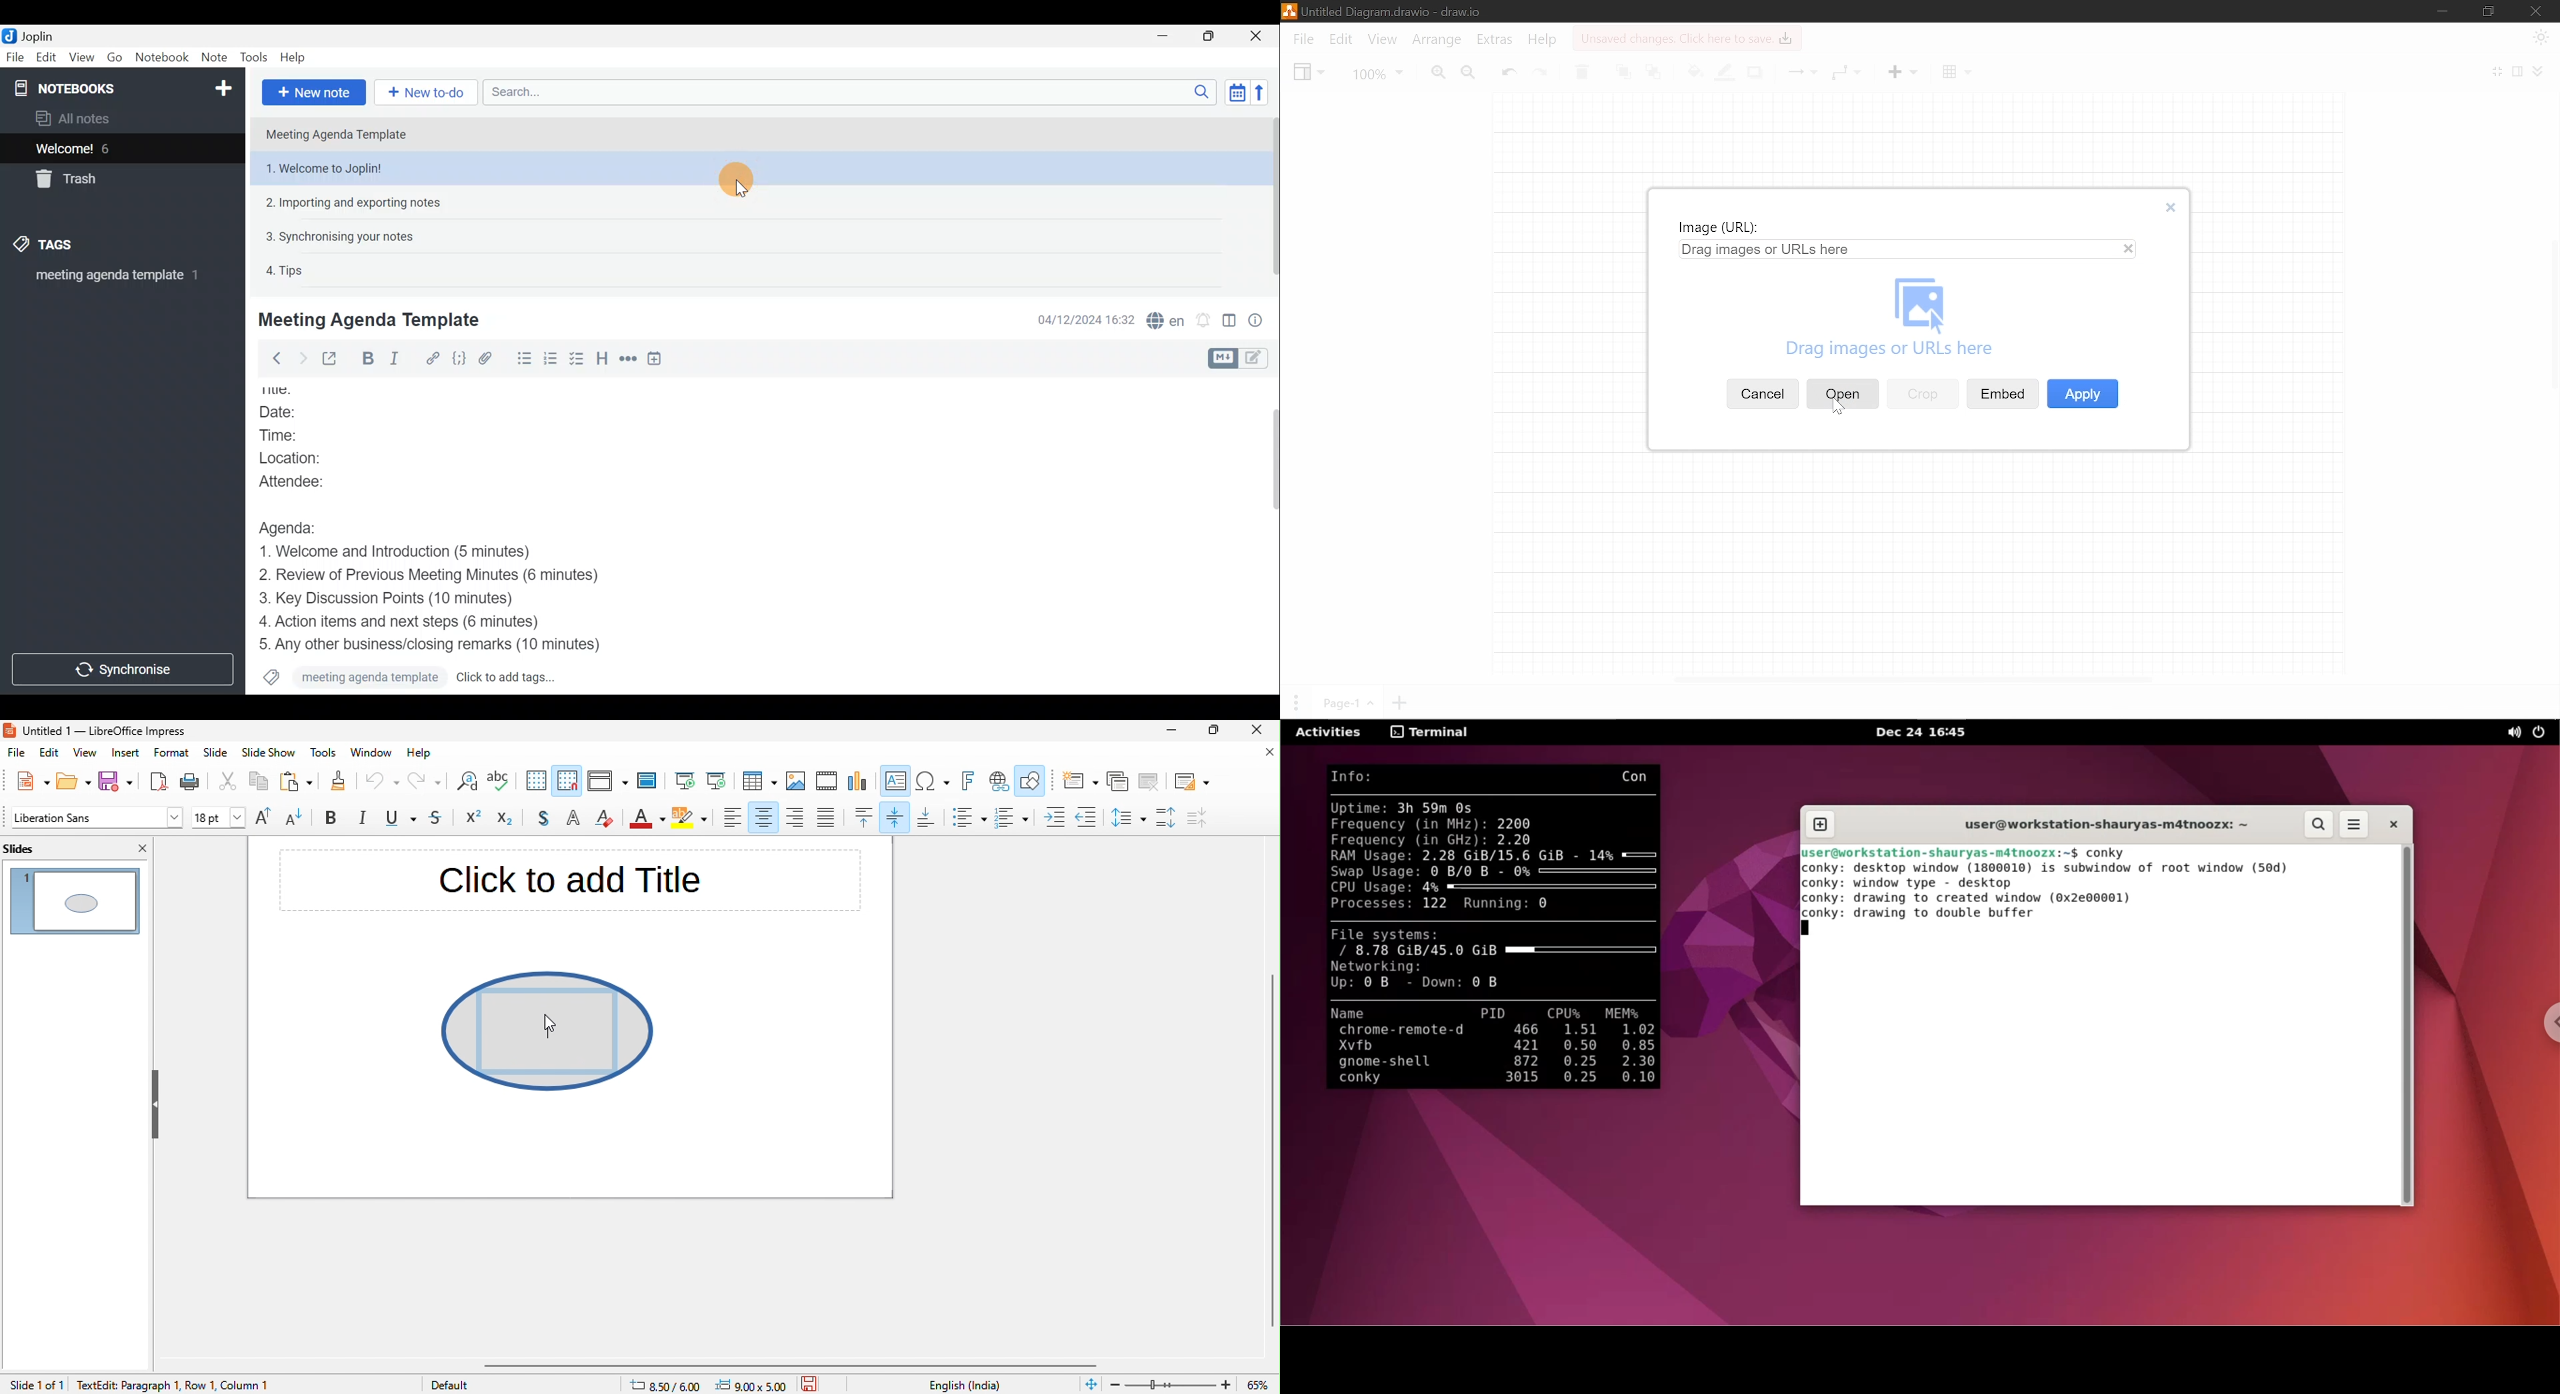 The width and height of the screenshot is (2576, 1400). Describe the element at coordinates (109, 149) in the screenshot. I see `6` at that location.